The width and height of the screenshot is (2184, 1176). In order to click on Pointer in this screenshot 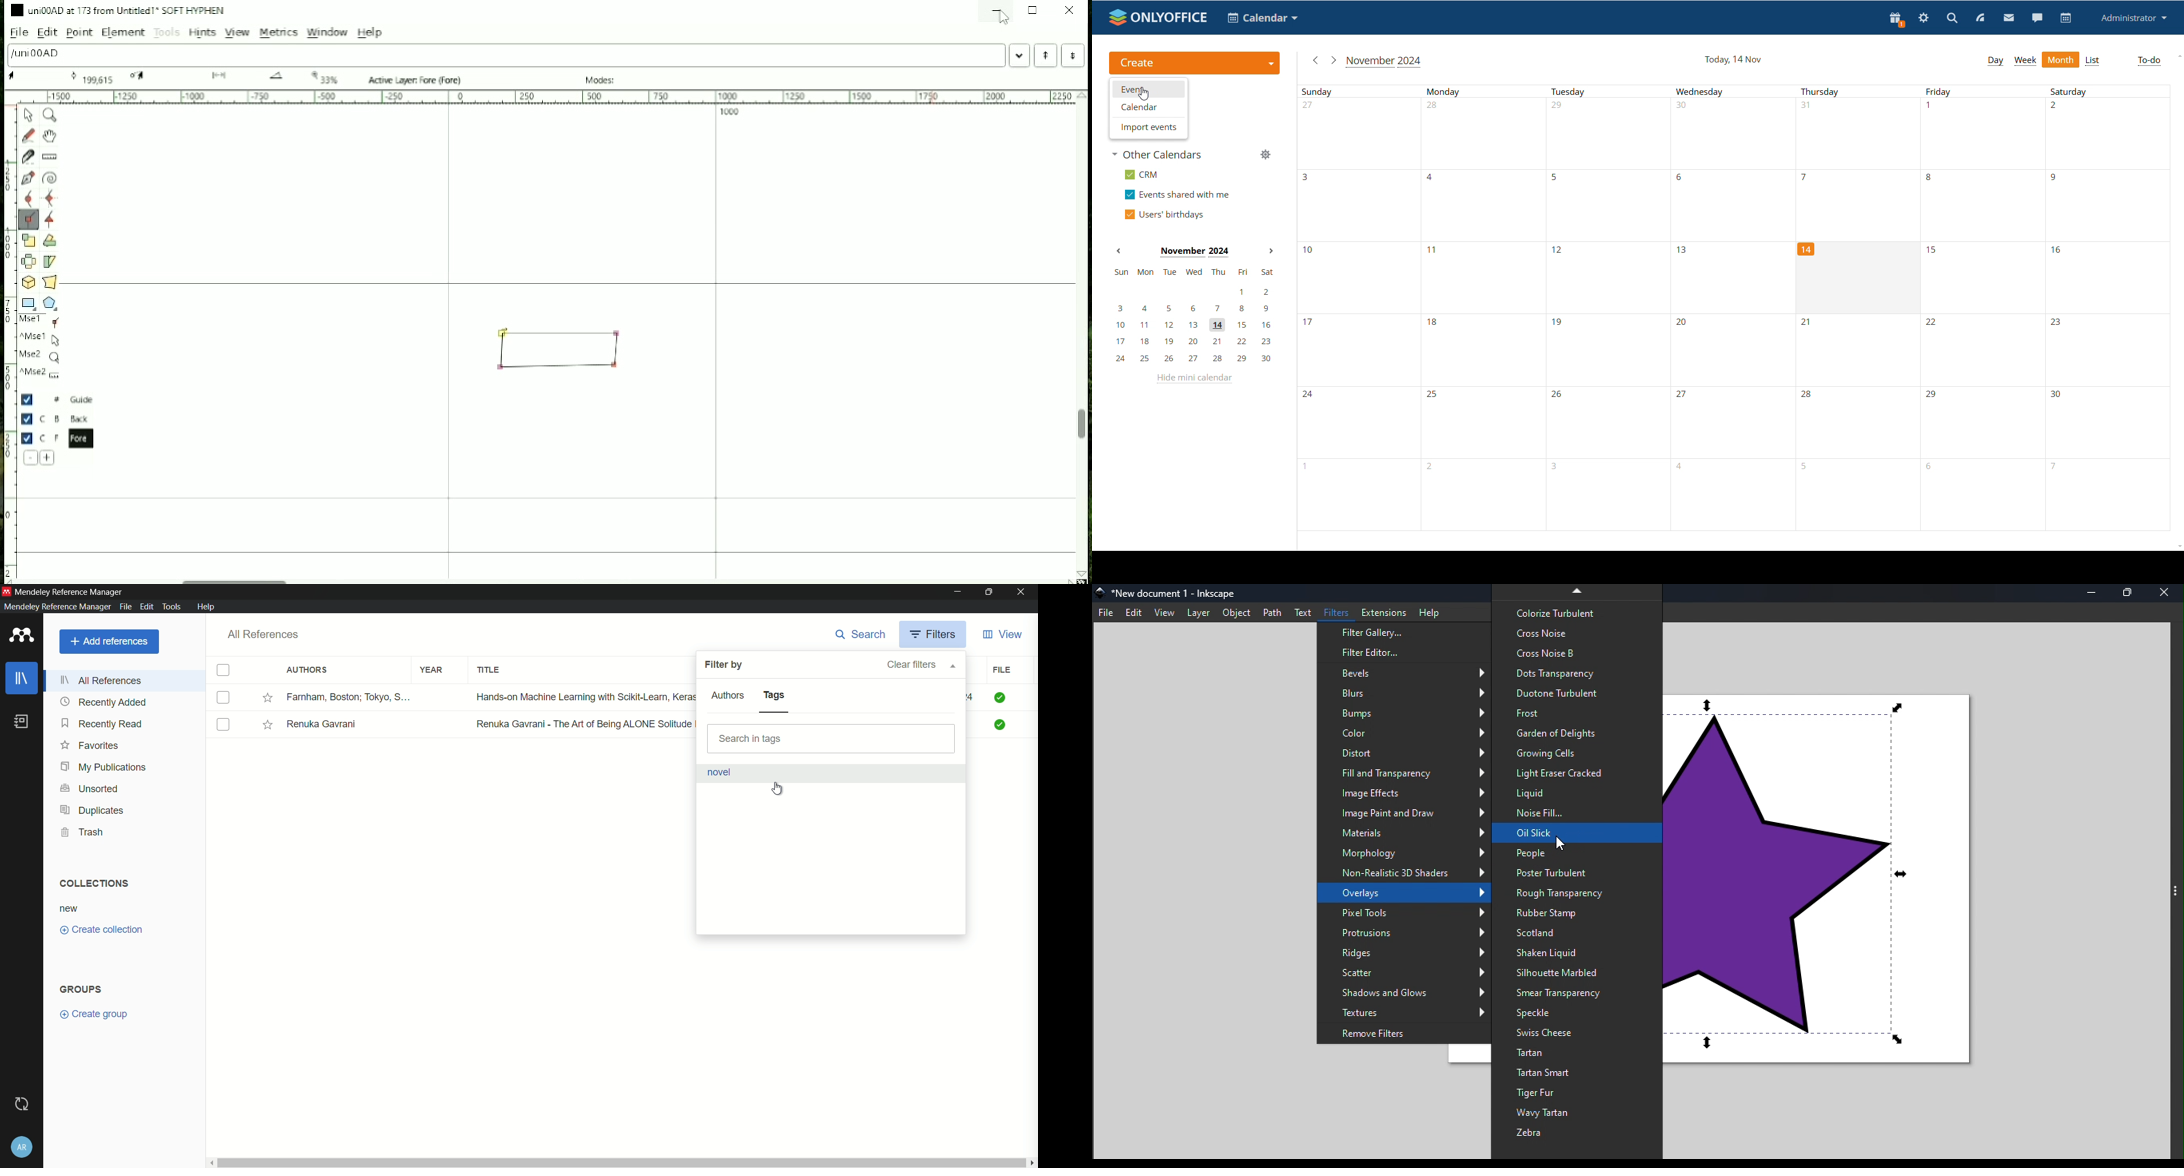, I will do `click(30, 115)`.